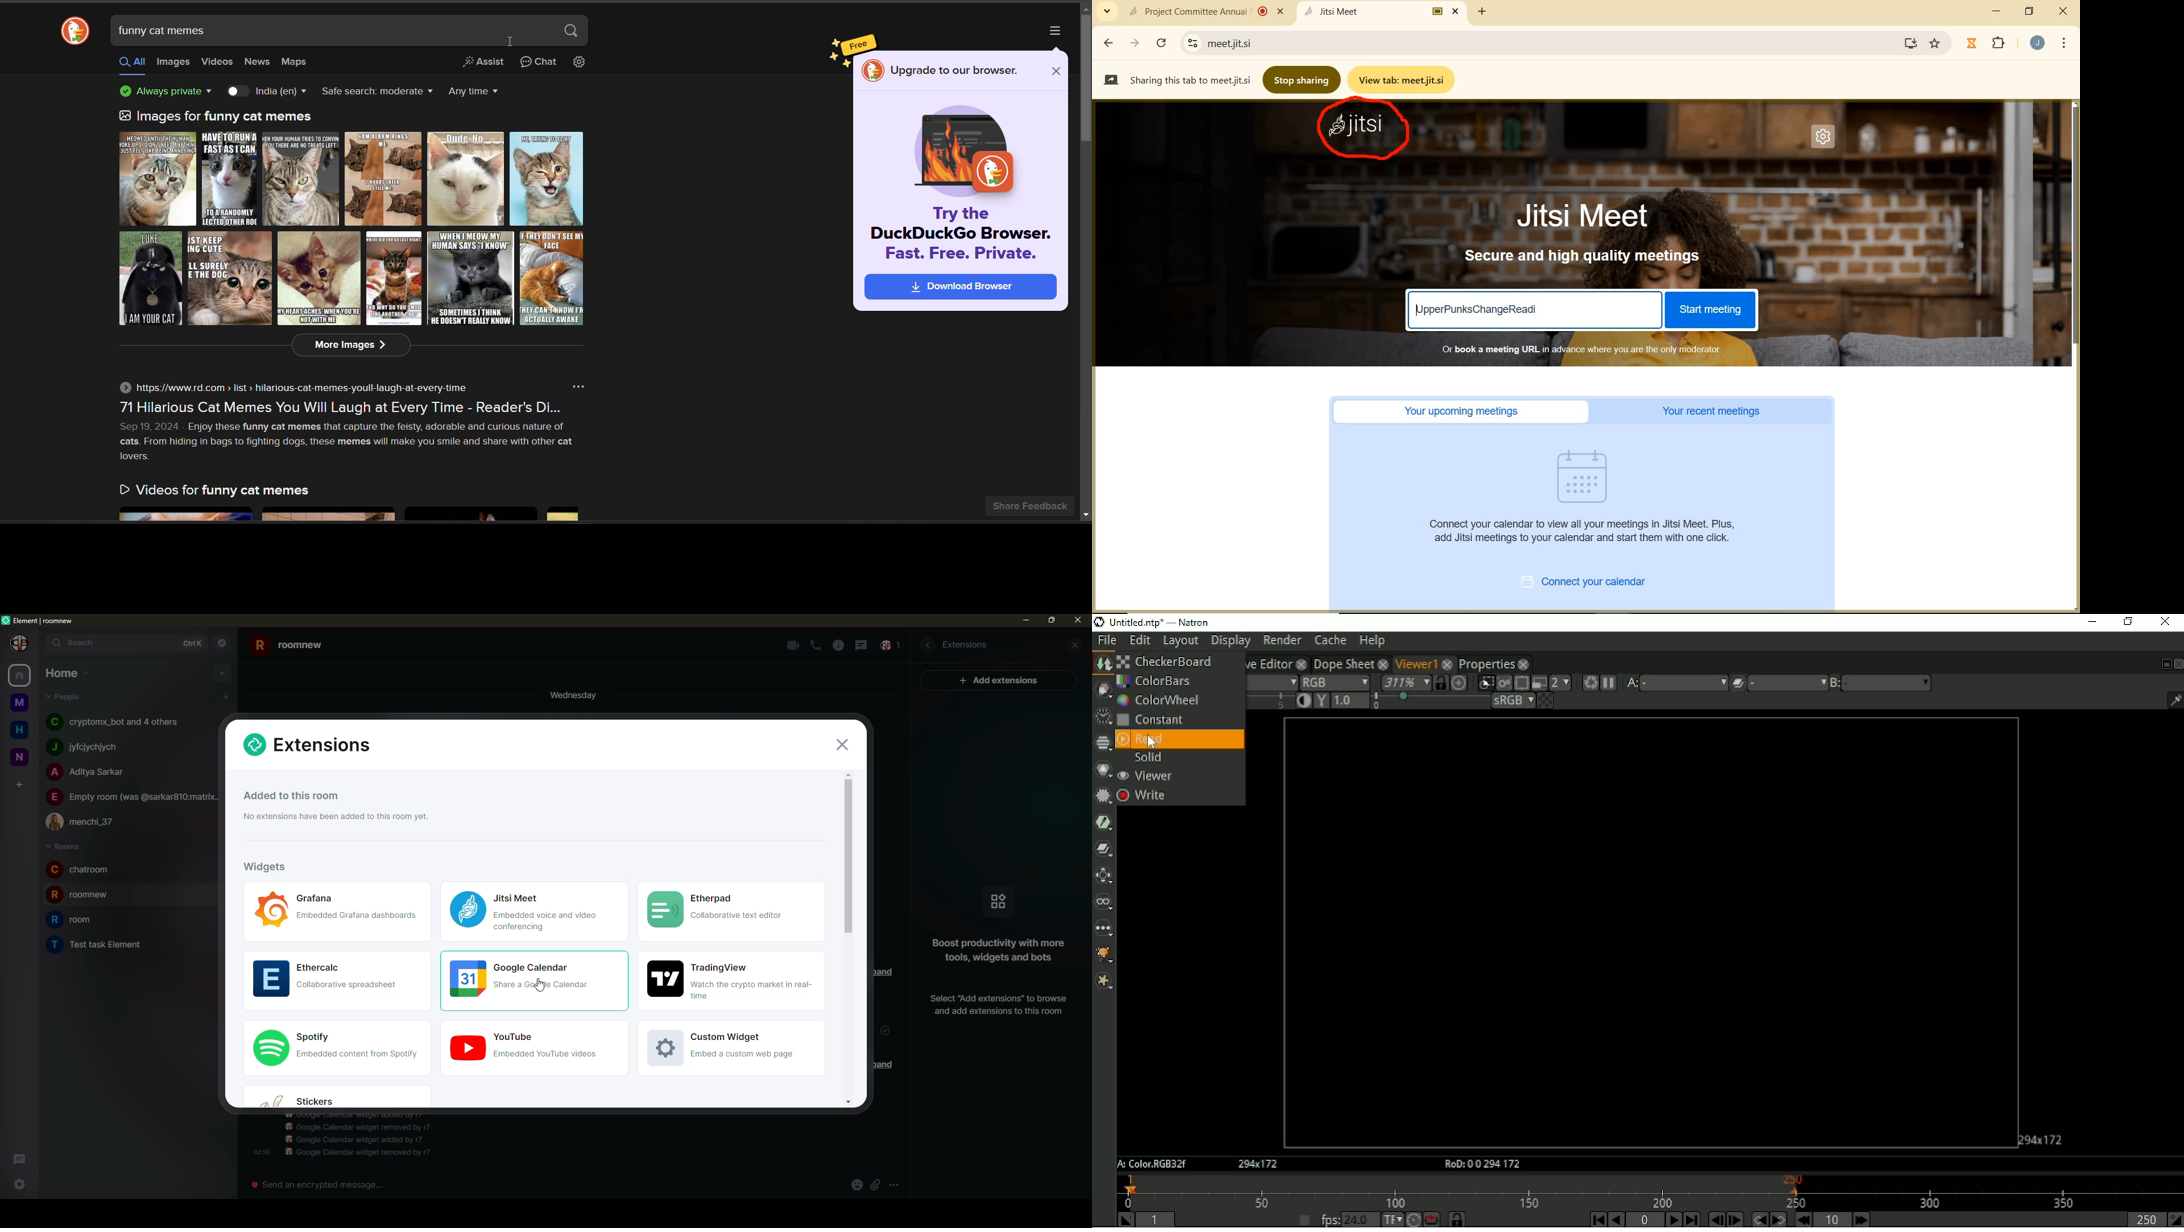 The width and height of the screenshot is (2184, 1232). What do you see at coordinates (20, 730) in the screenshot?
I see `home` at bounding box center [20, 730].